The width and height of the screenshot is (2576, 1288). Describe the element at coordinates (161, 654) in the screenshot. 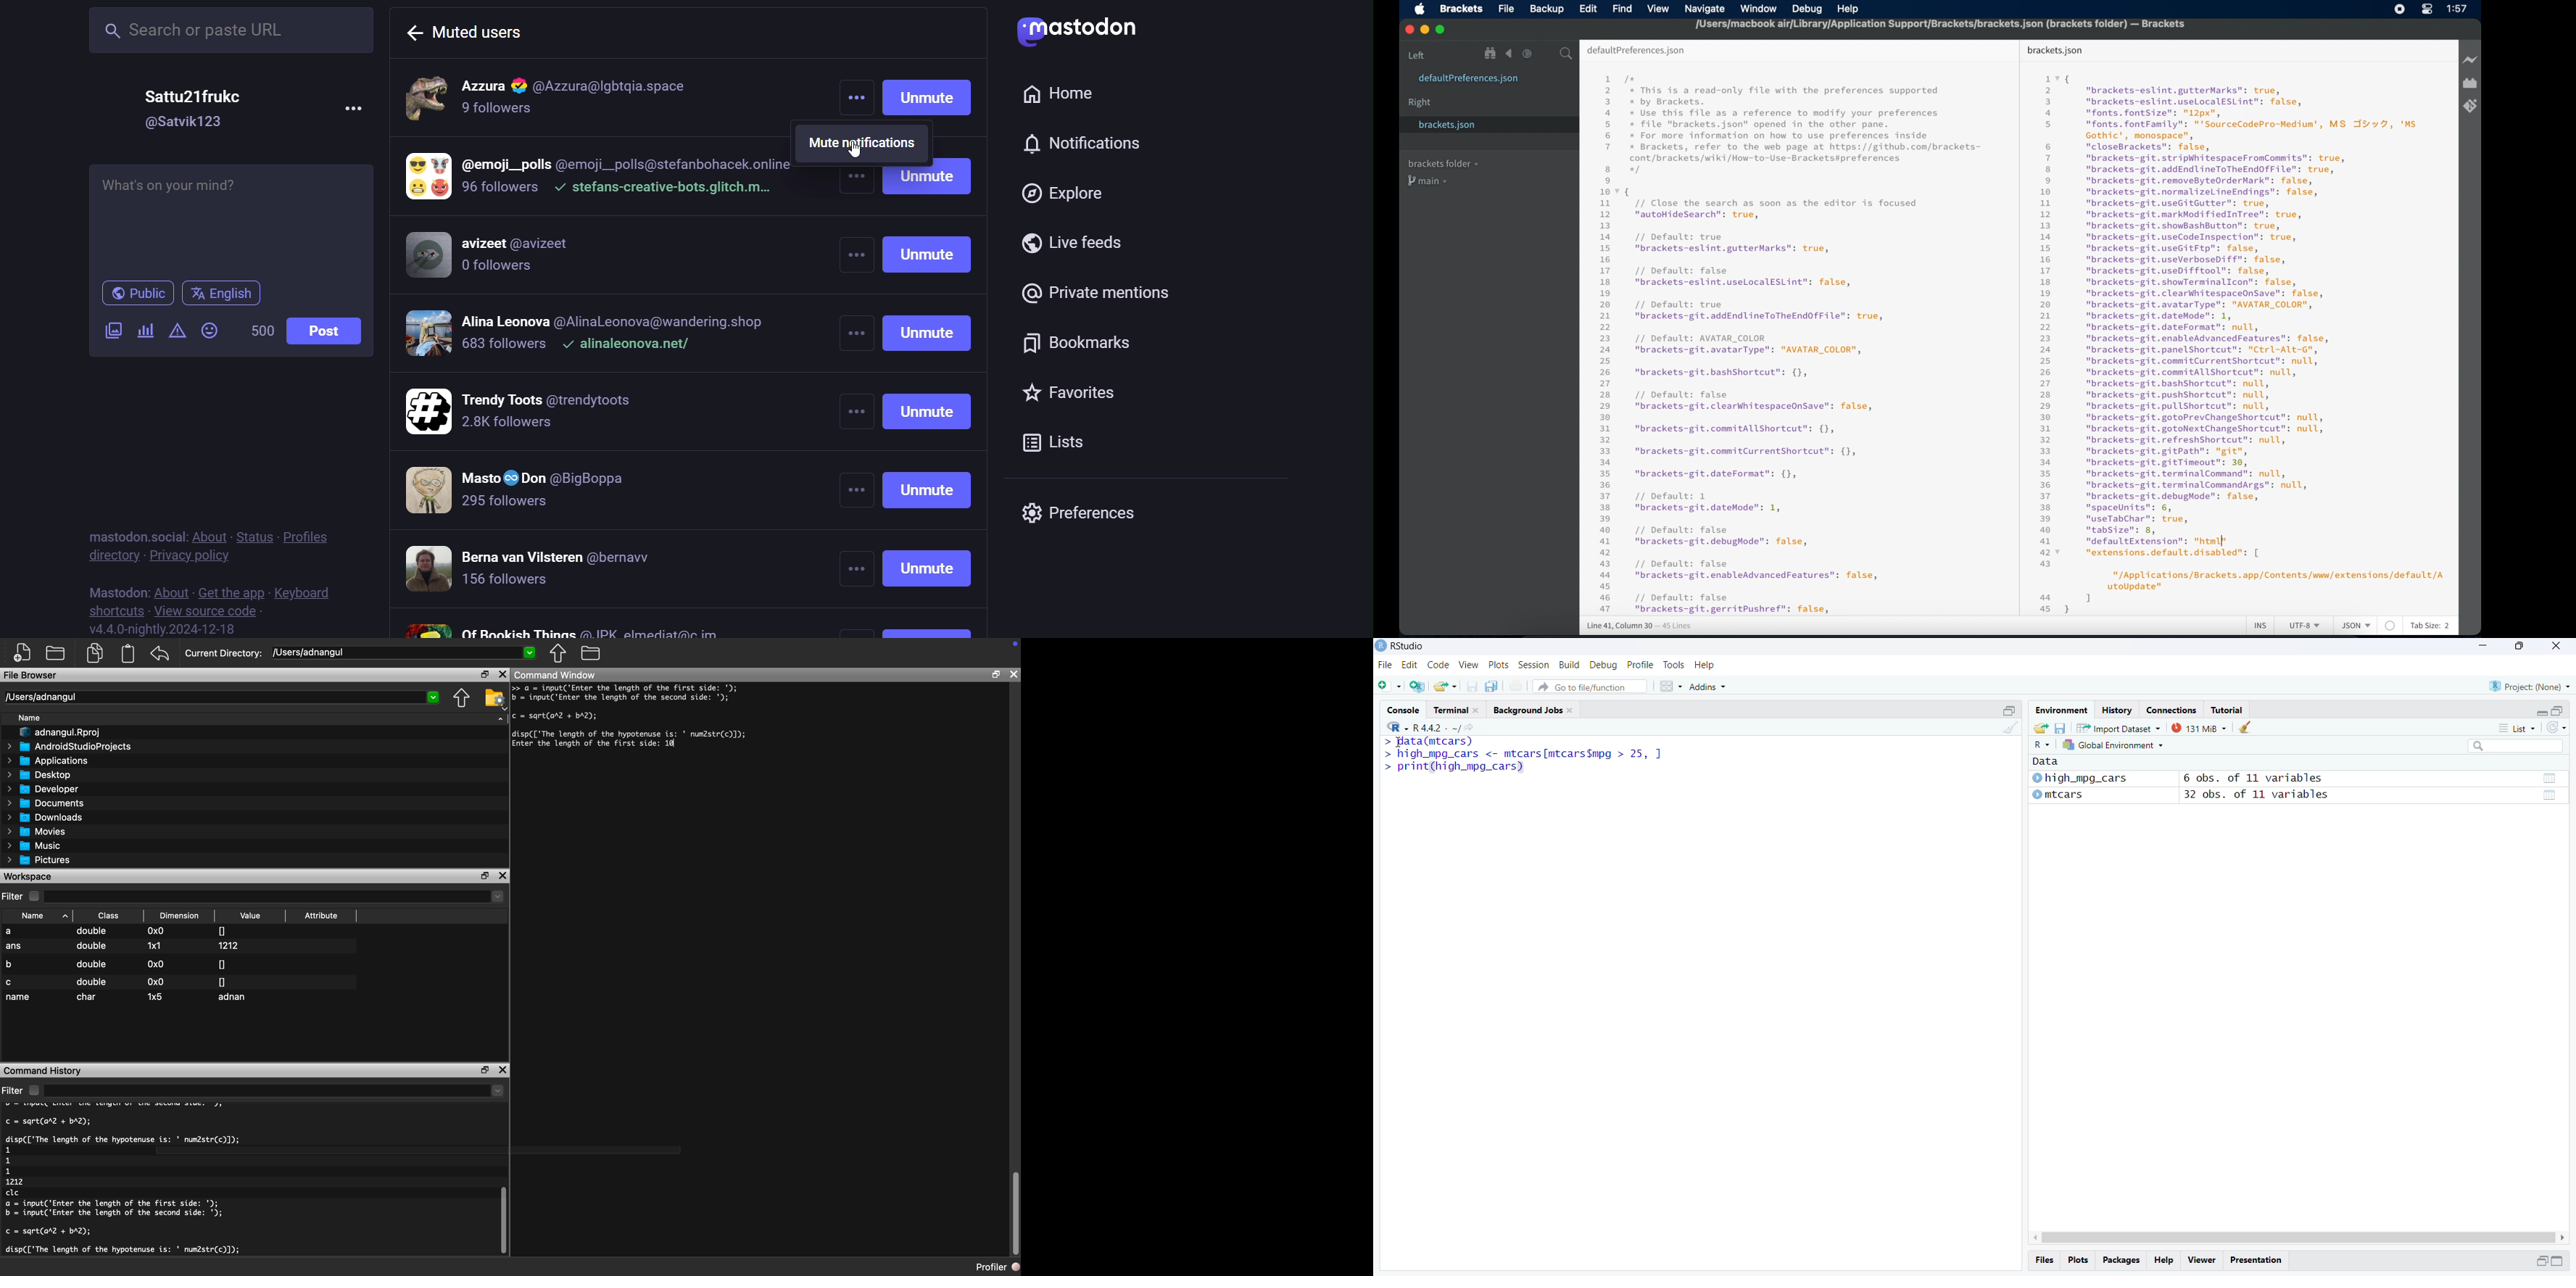

I see `undo` at that location.